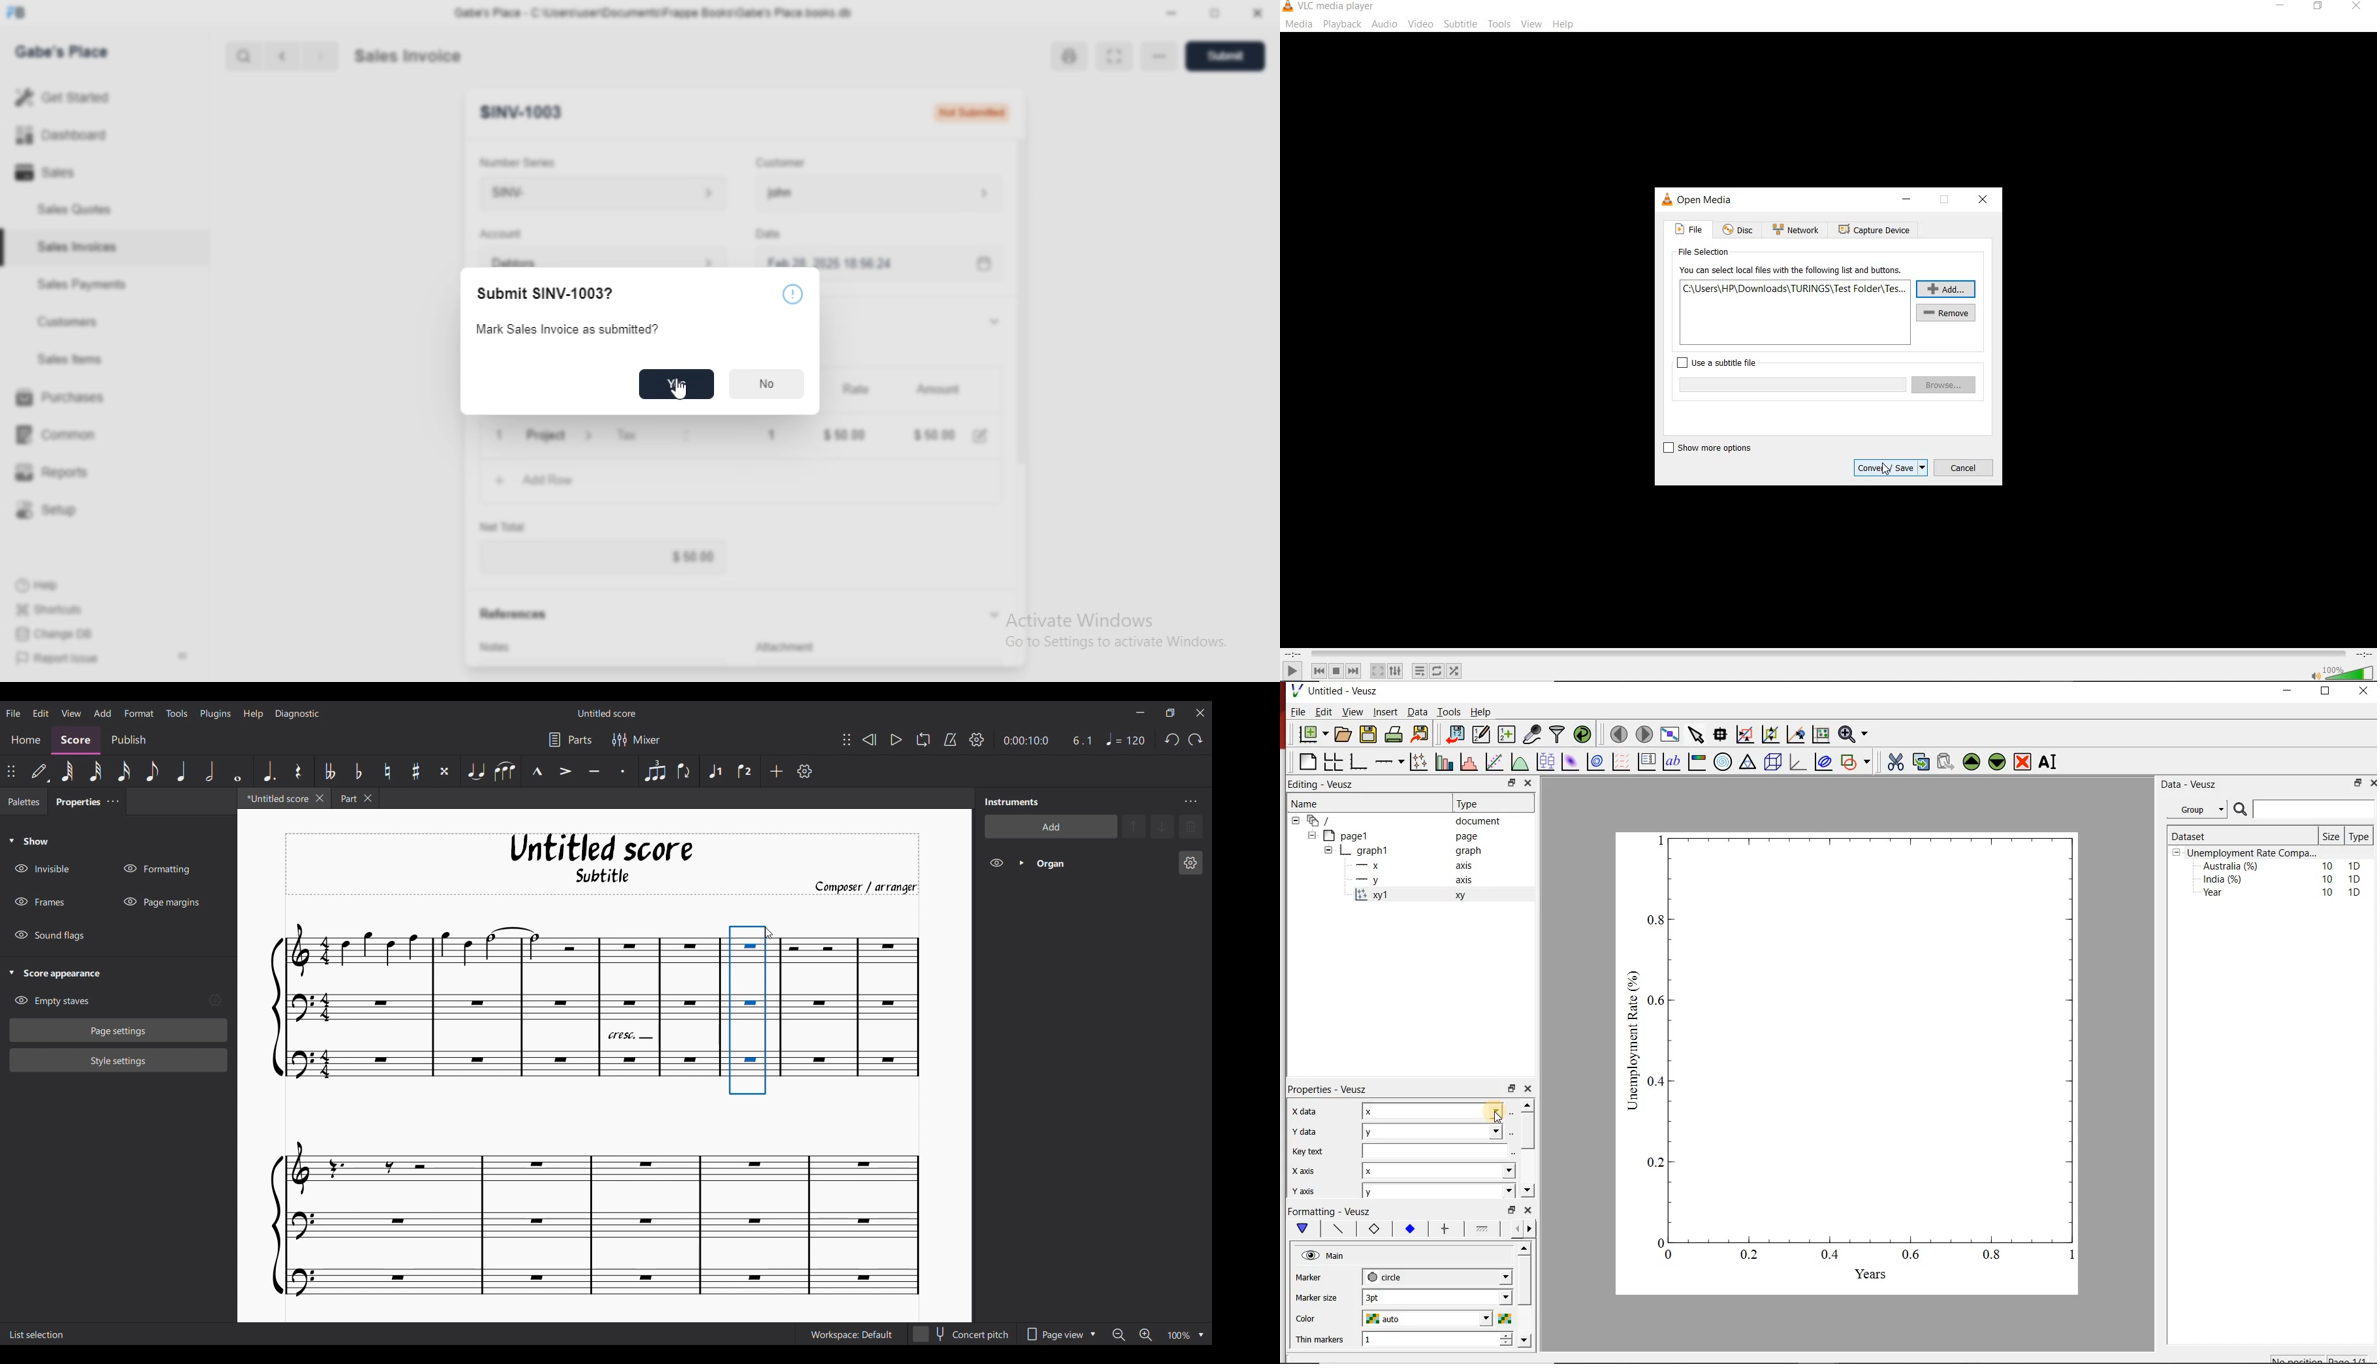 This screenshot has height=1372, width=2380. What do you see at coordinates (1437, 1150) in the screenshot?
I see `key text field` at bounding box center [1437, 1150].